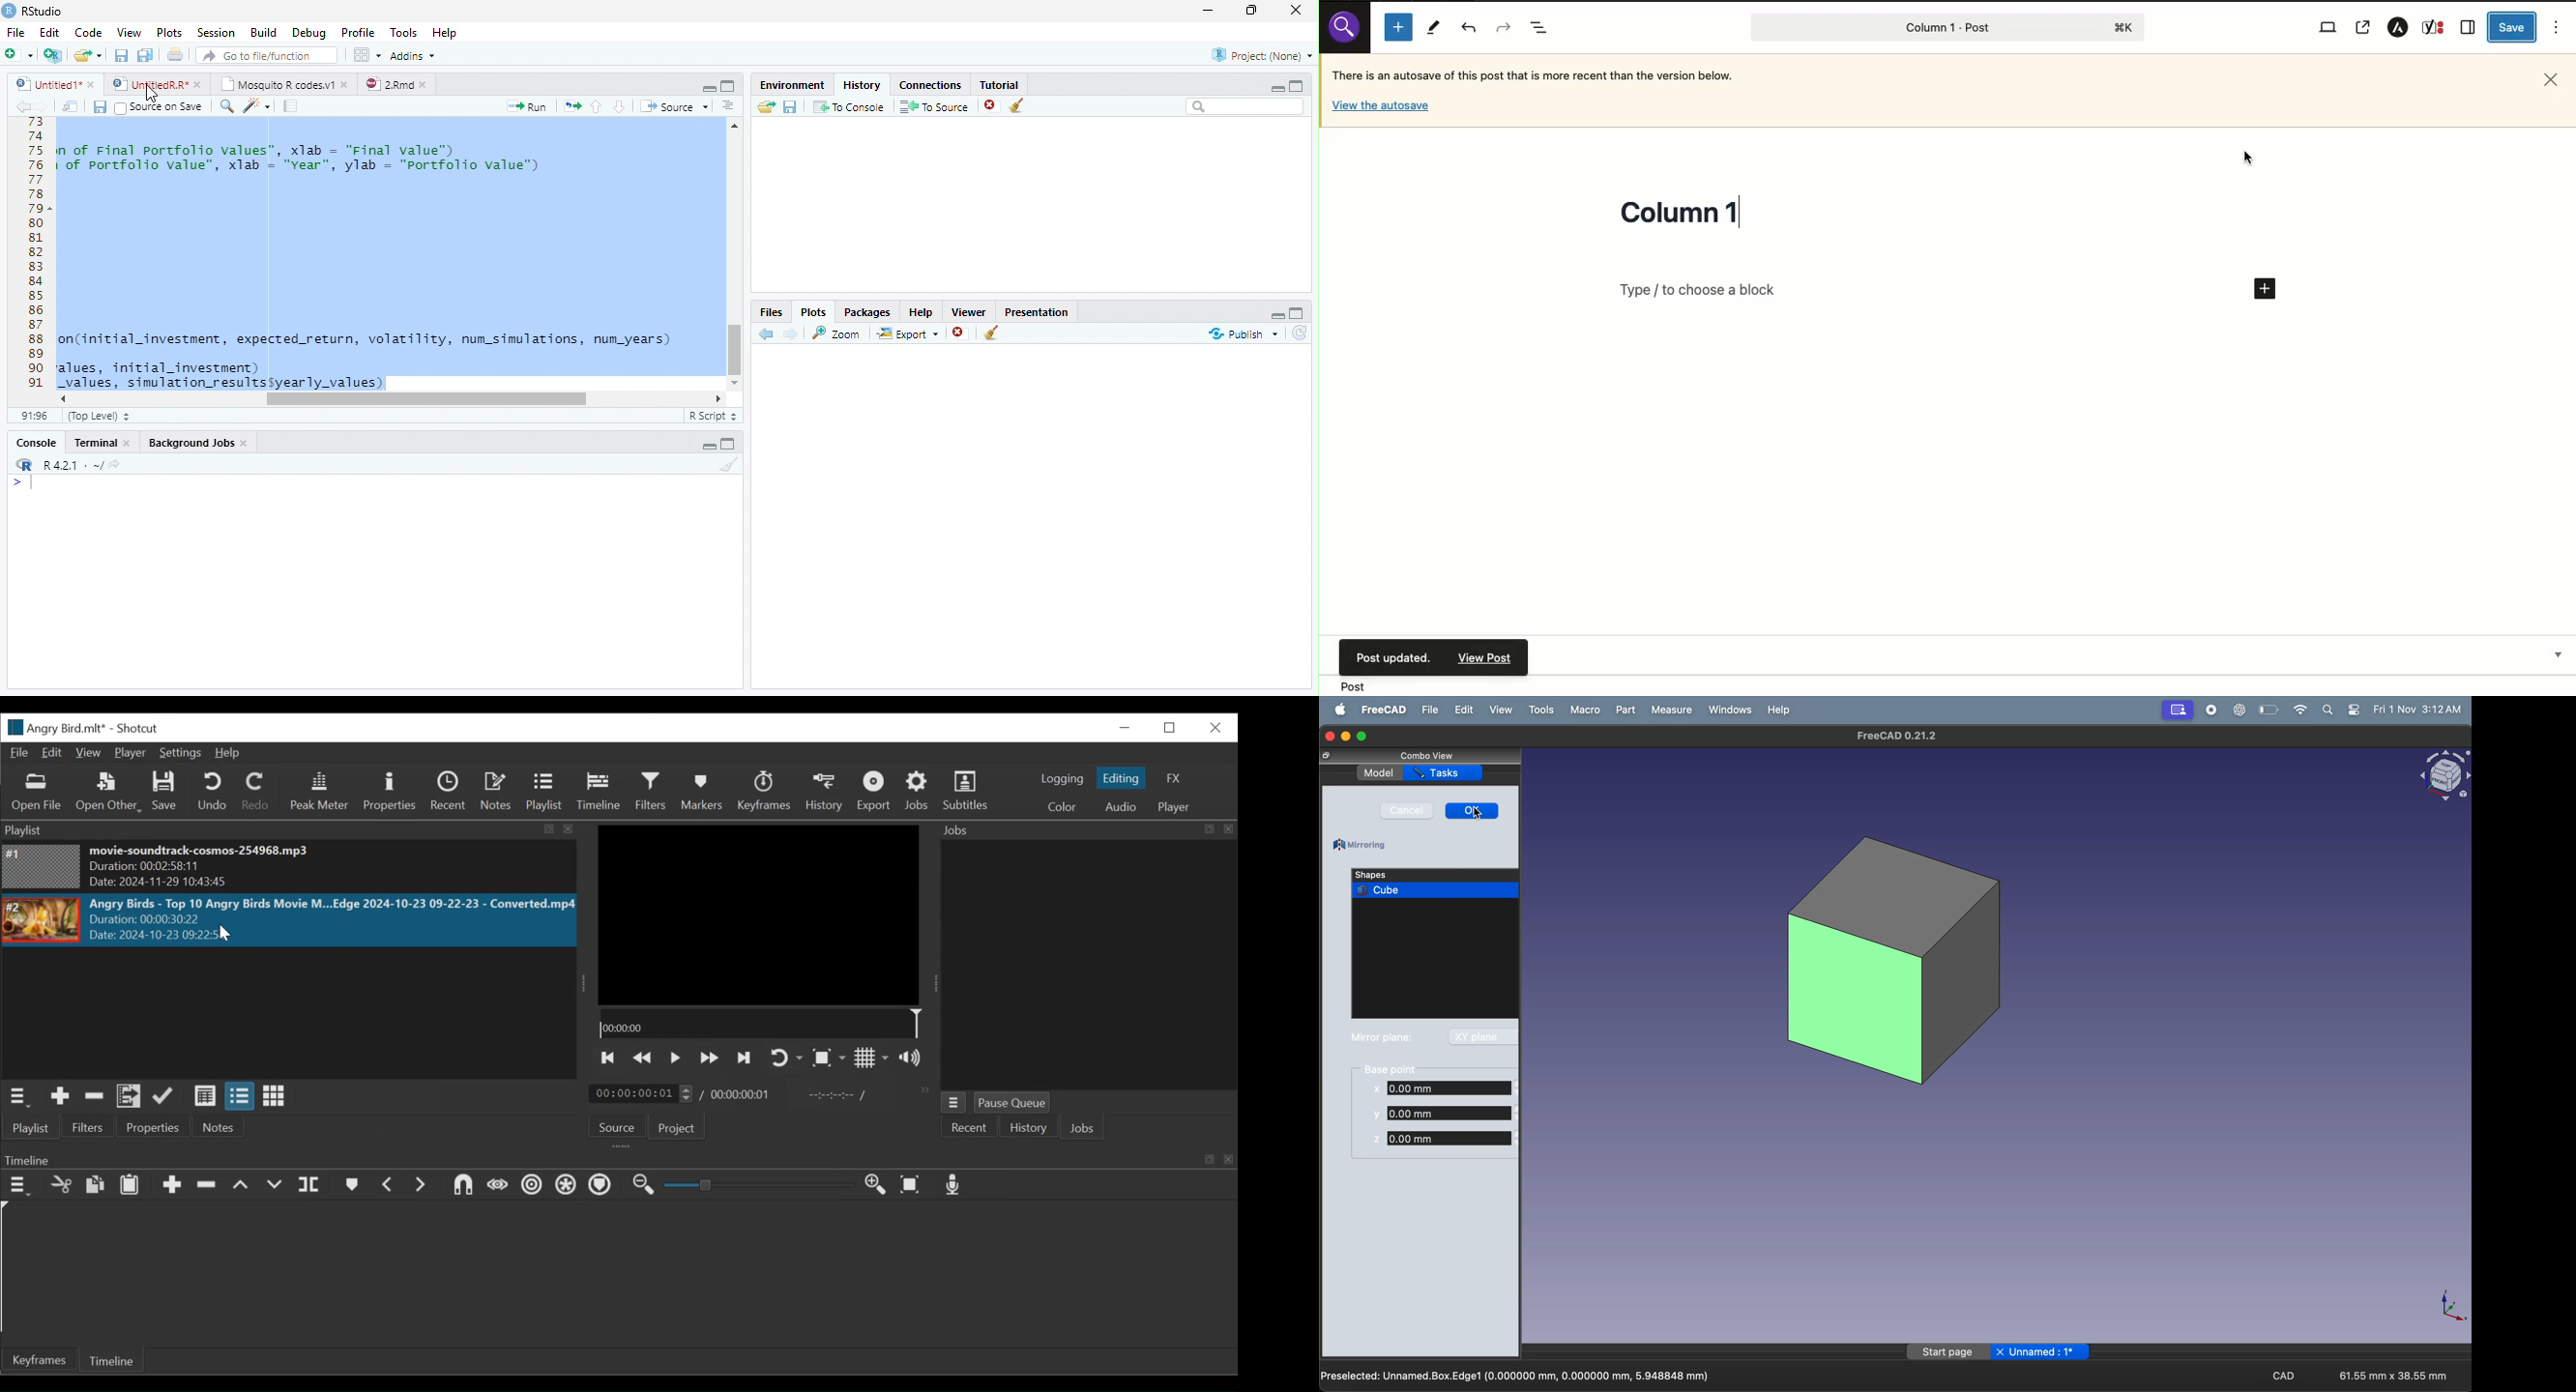  What do you see at coordinates (414, 55) in the screenshot?
I see `Addins` at bounding box center [414, 55].